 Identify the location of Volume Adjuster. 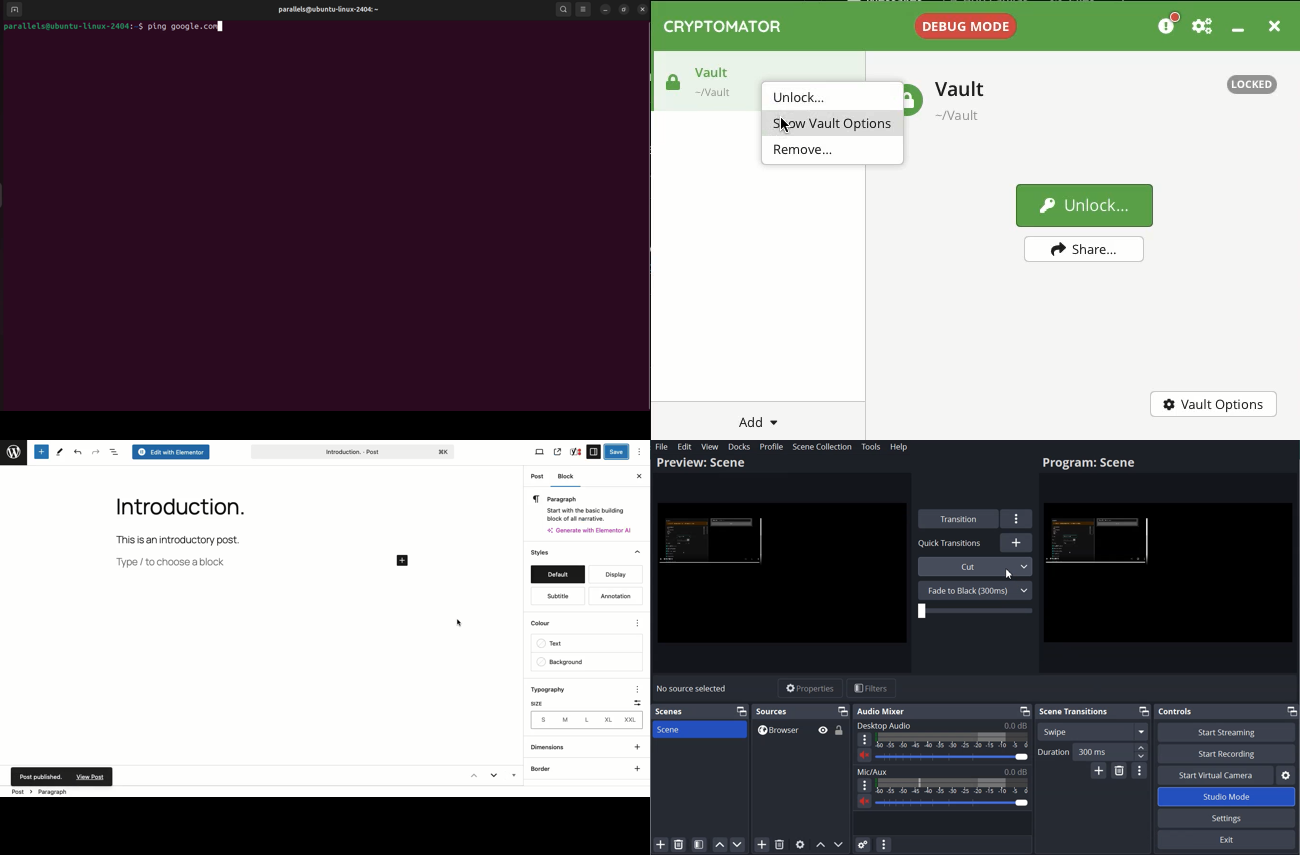
(951, 757).